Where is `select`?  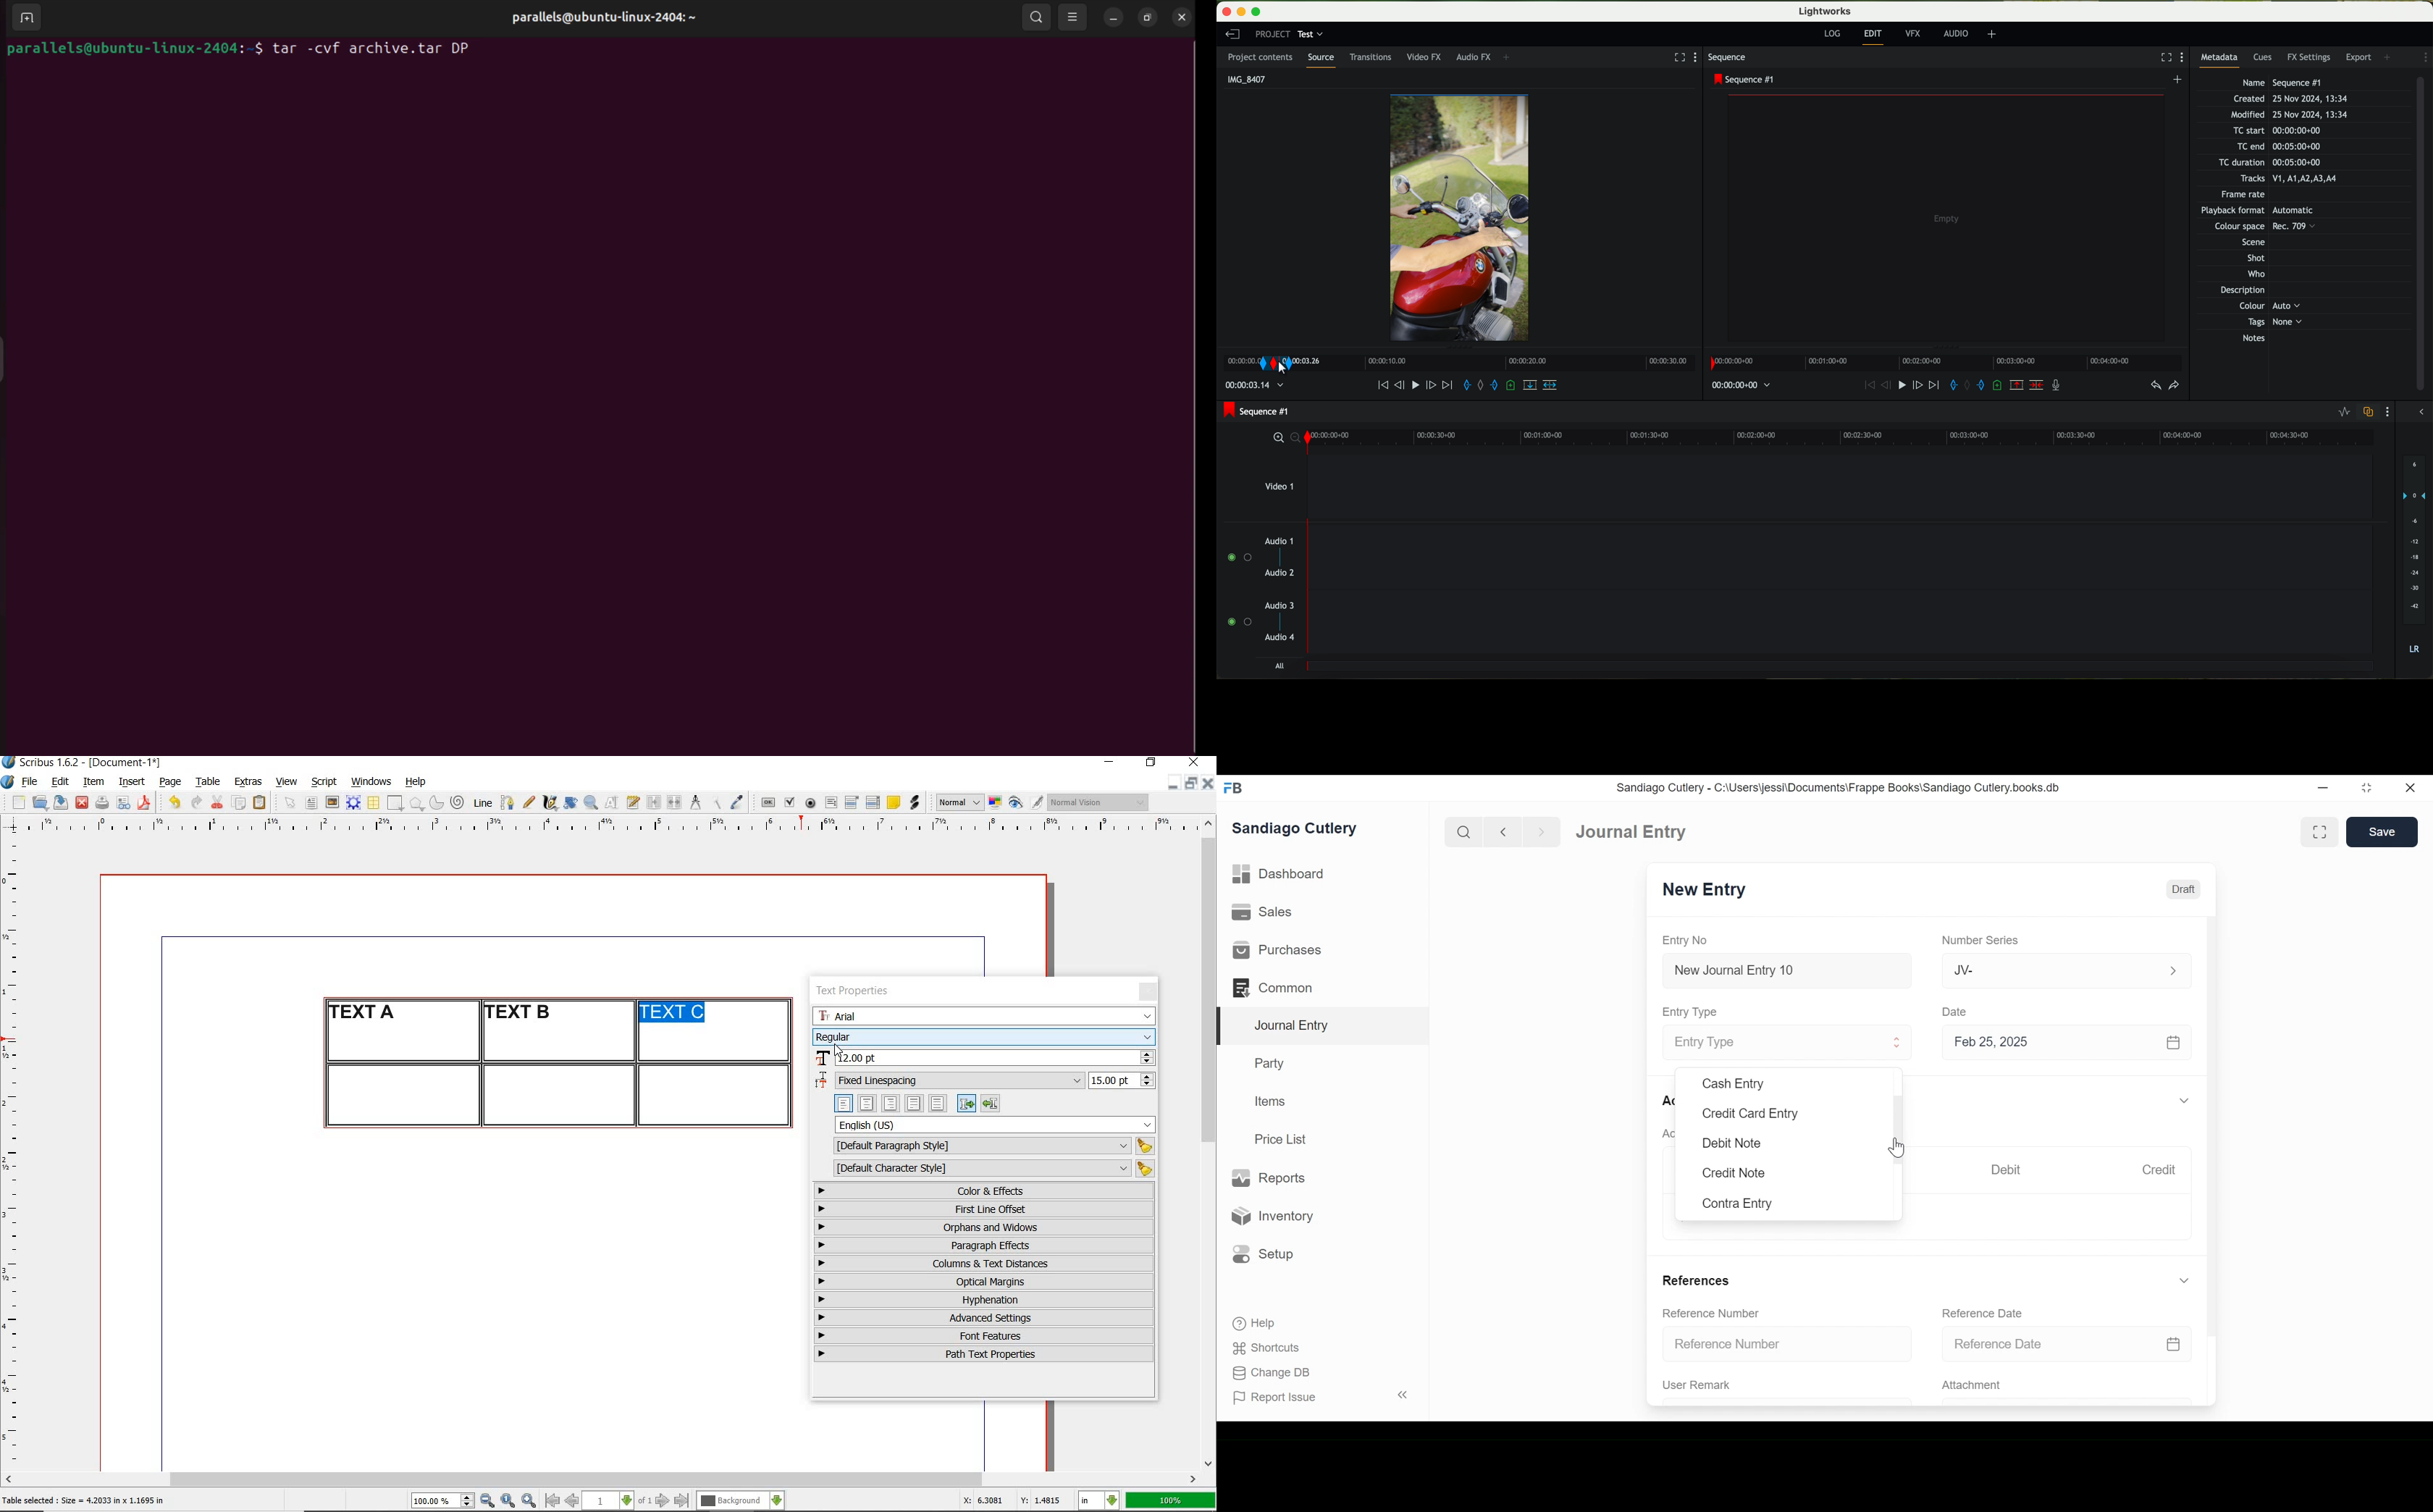 select is located at coordinates (291, 804).